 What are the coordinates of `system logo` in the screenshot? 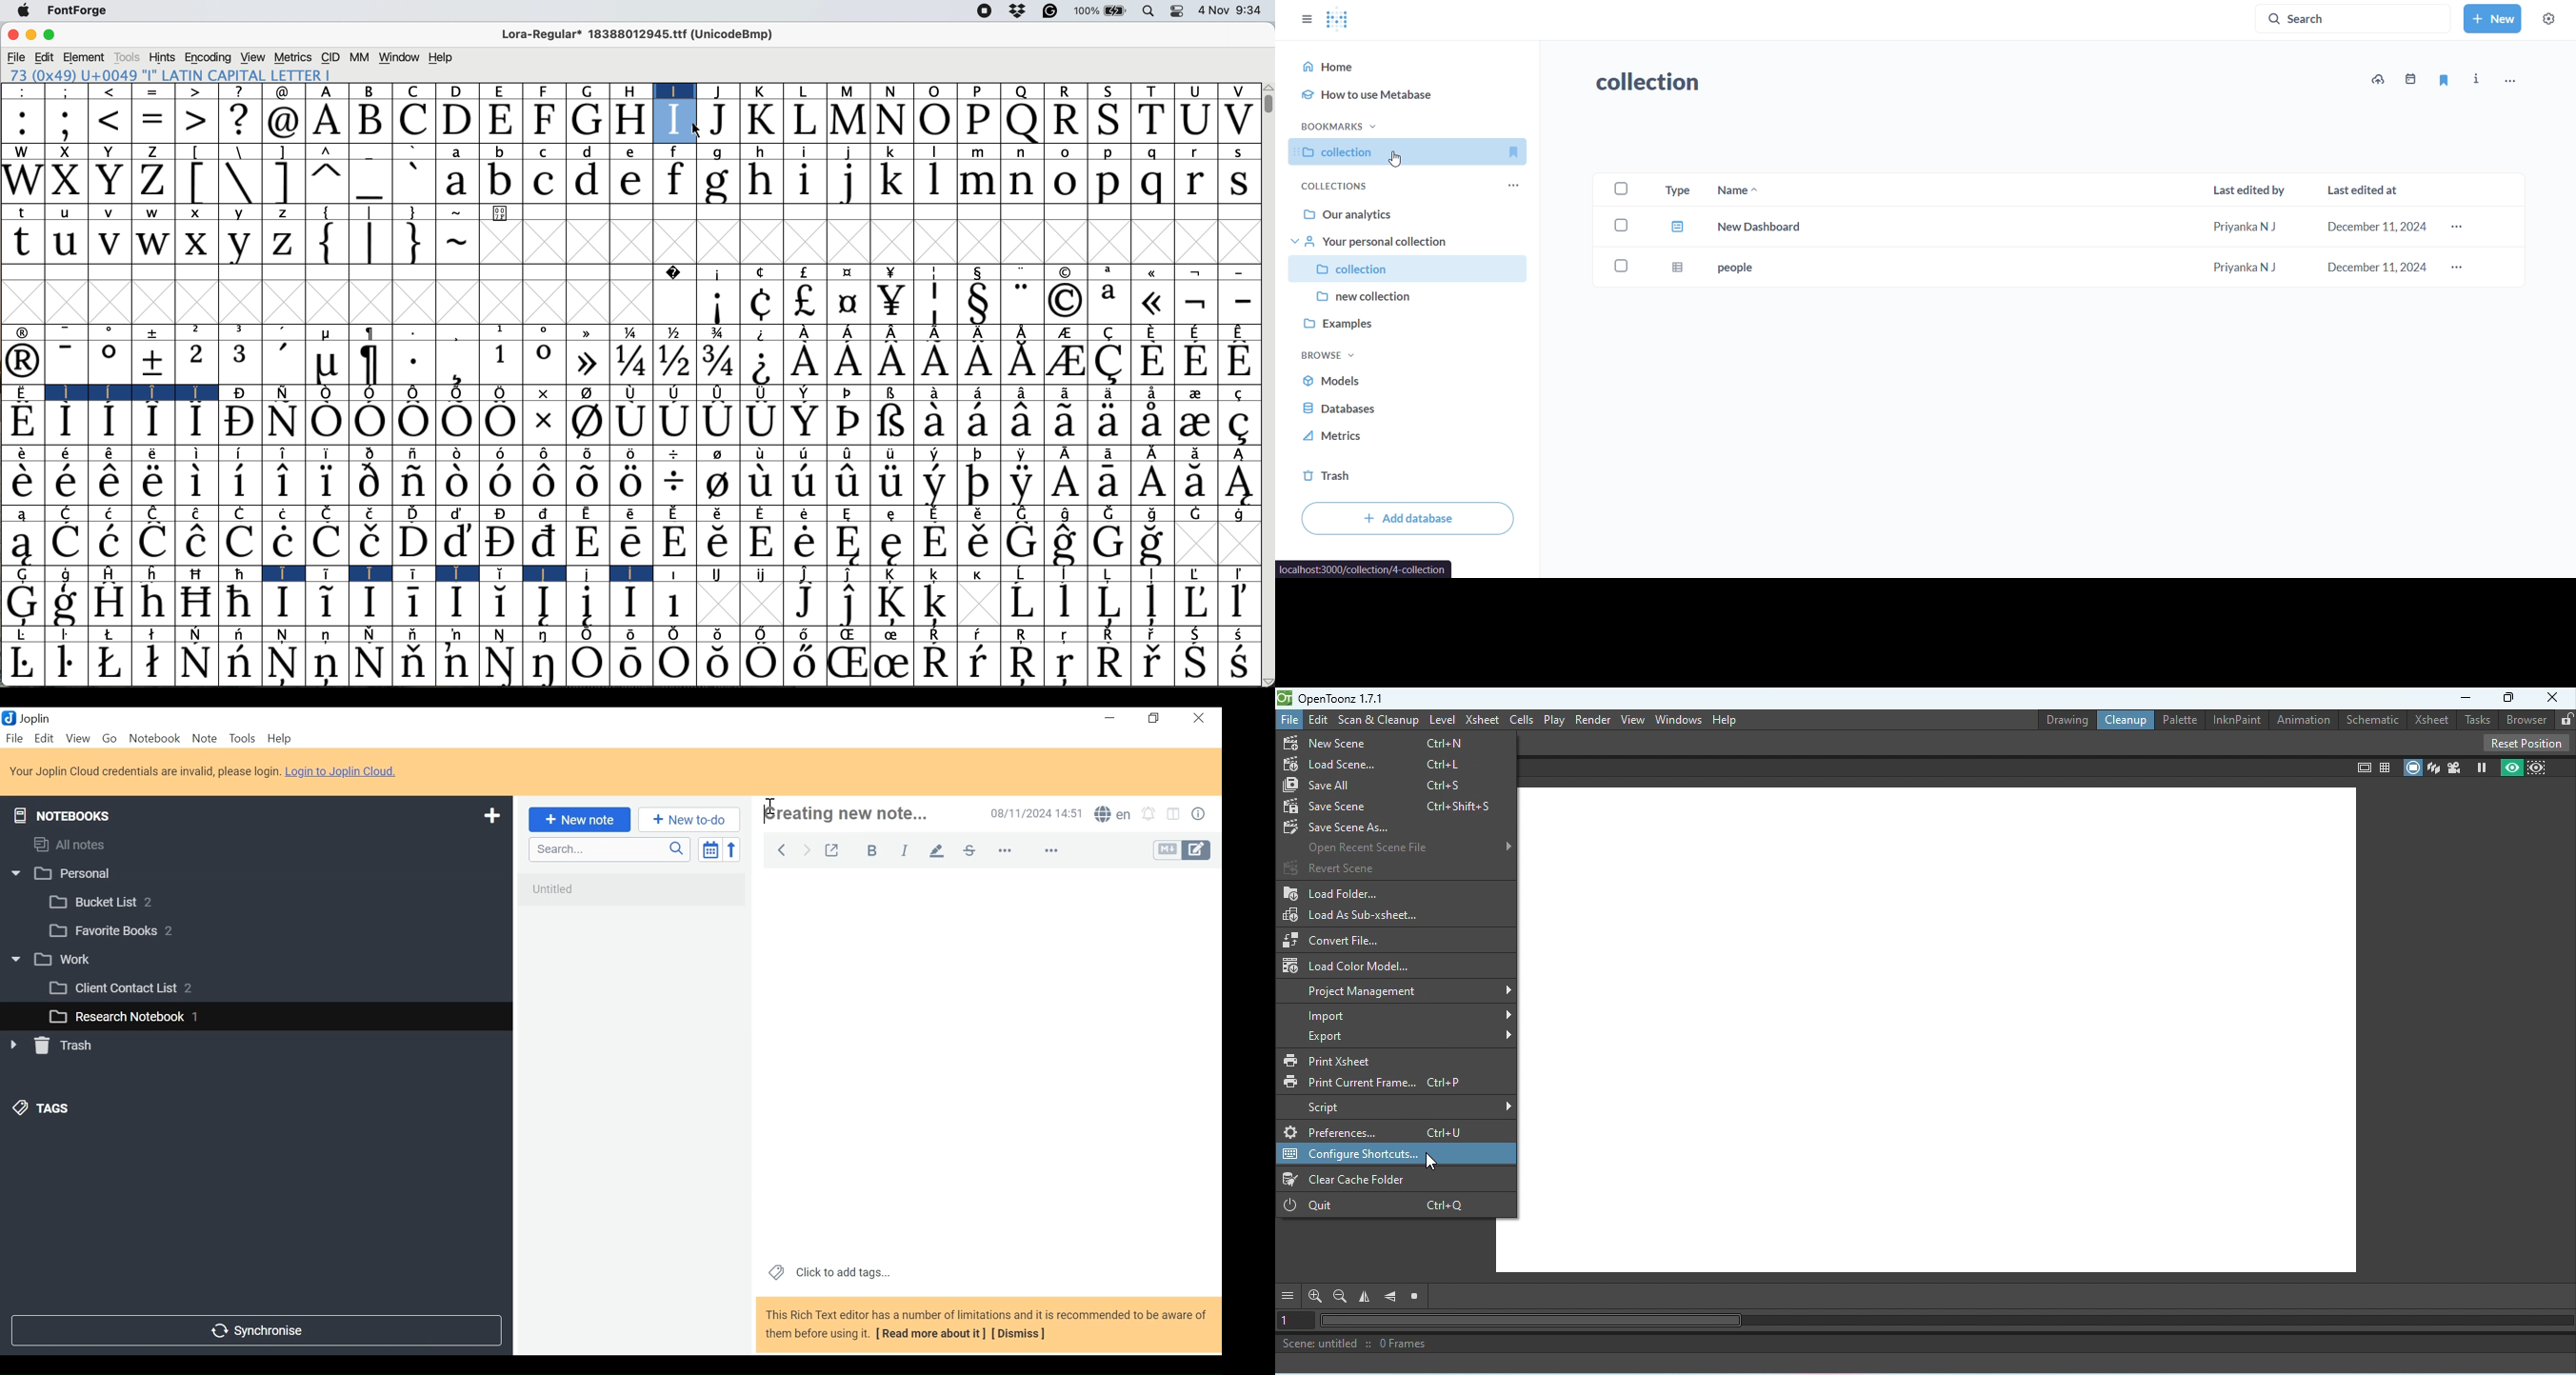 It's located at (22, 10).